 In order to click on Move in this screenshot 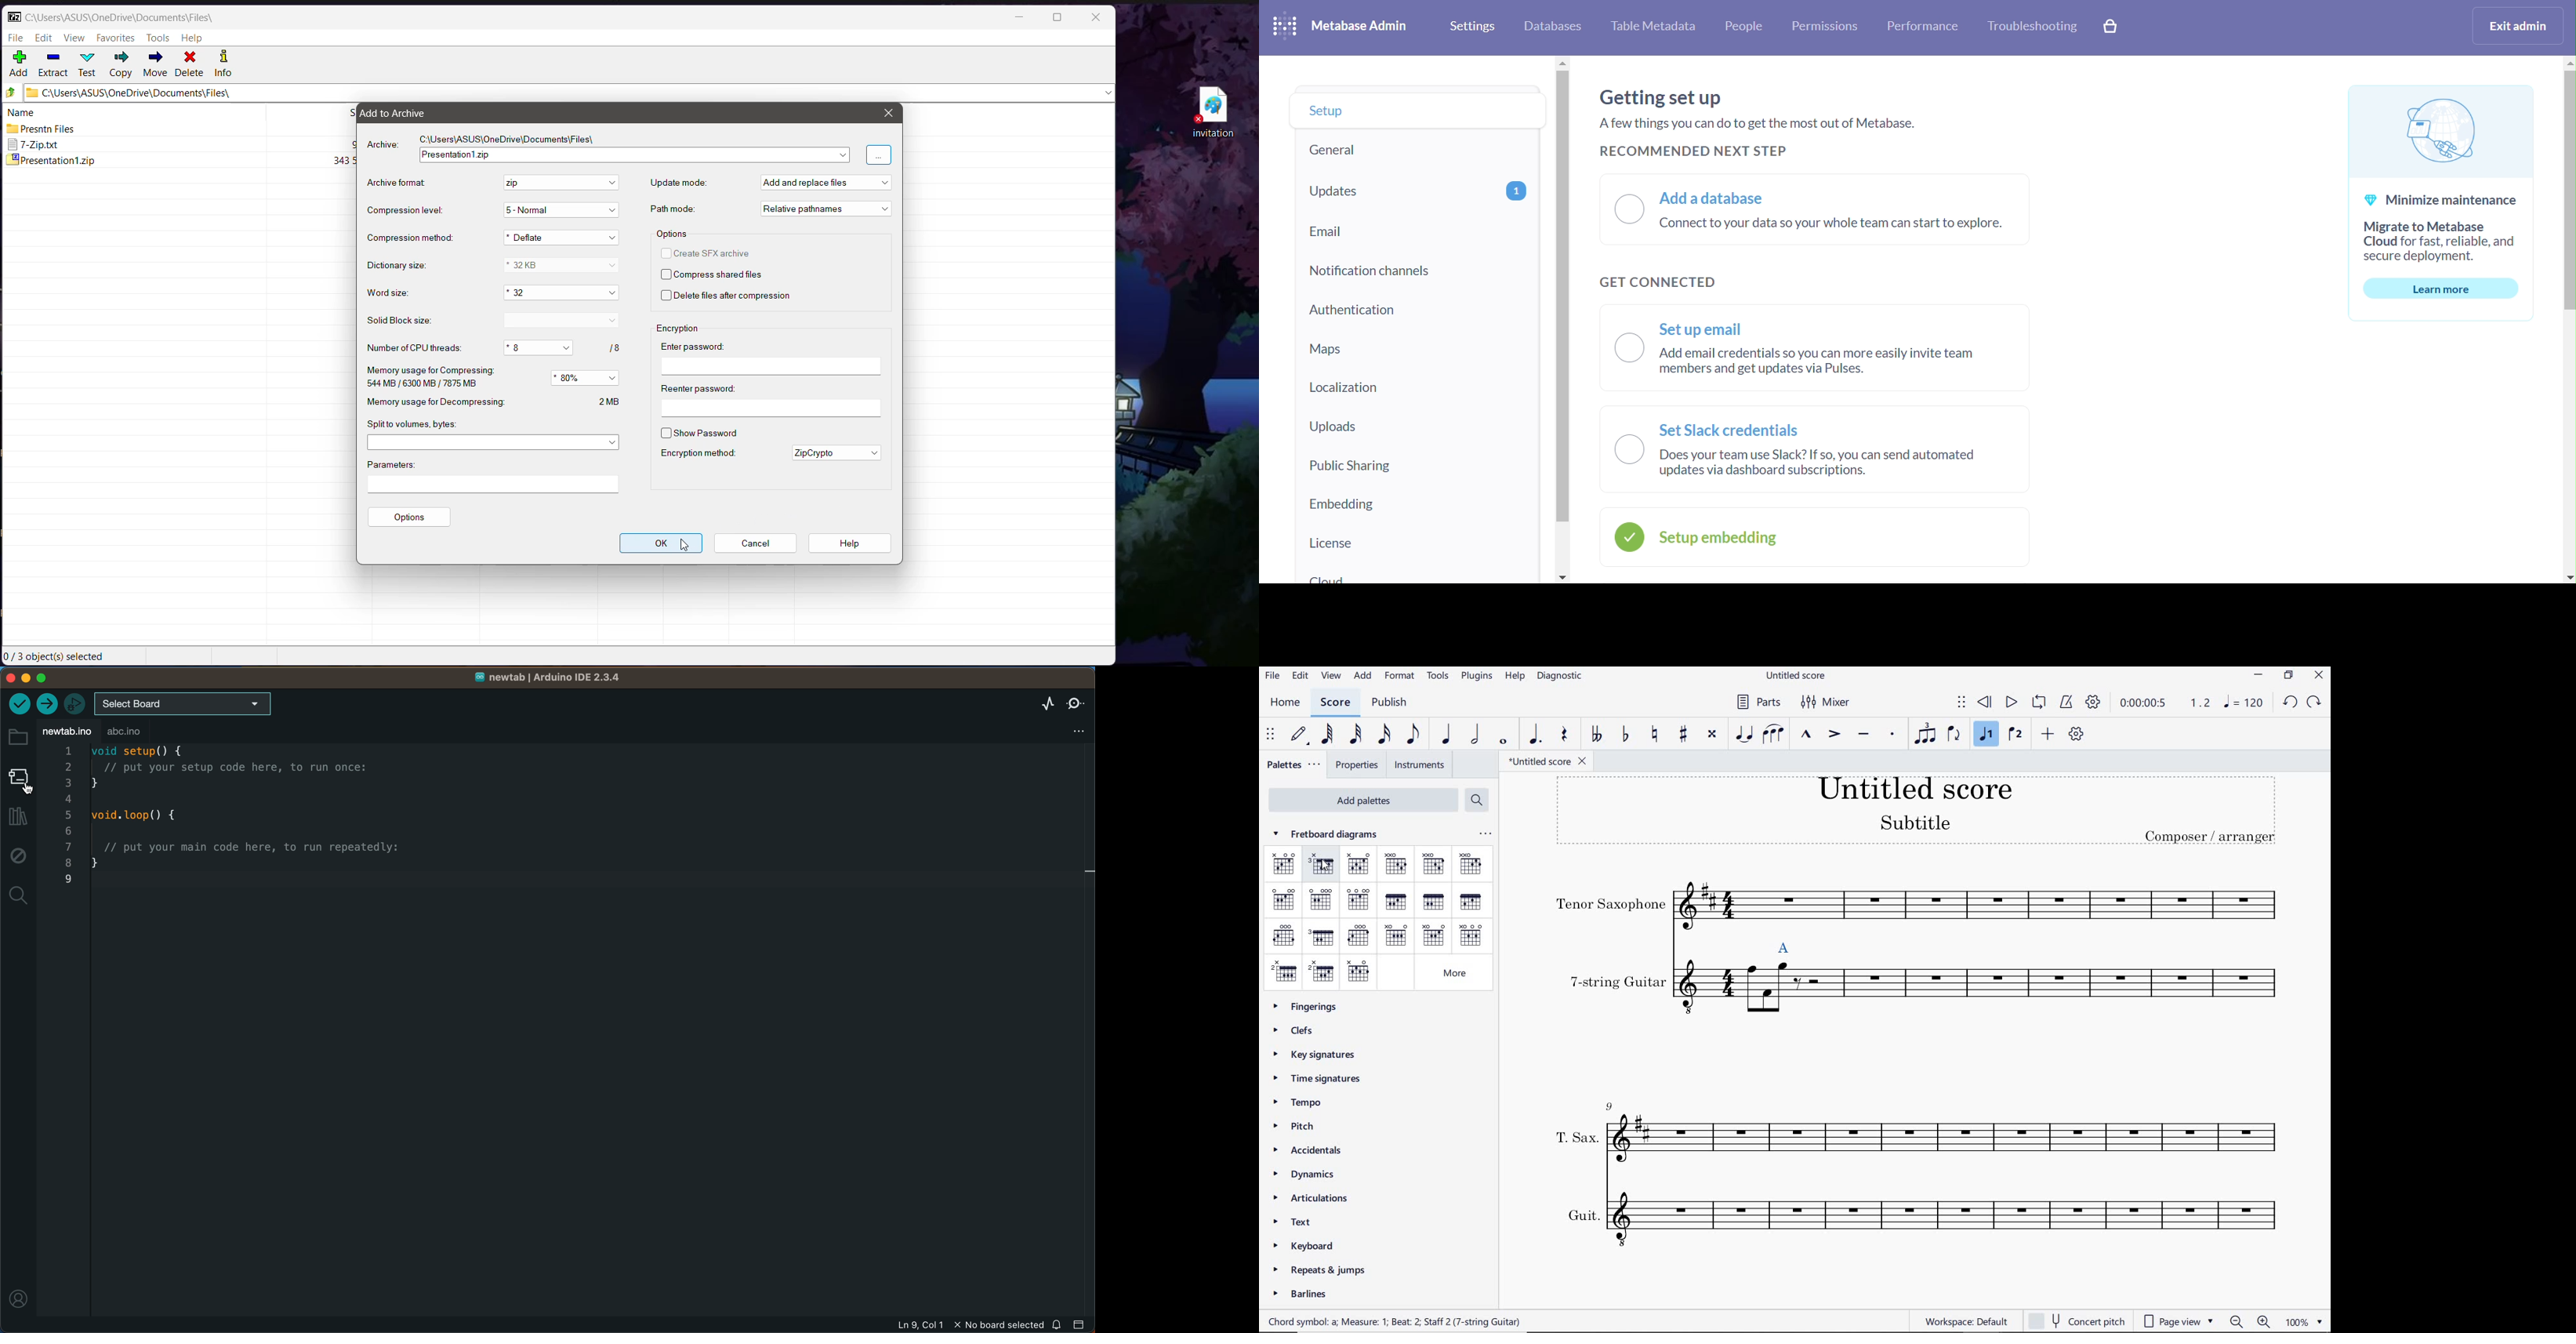, I will do `click(154, 64)`.